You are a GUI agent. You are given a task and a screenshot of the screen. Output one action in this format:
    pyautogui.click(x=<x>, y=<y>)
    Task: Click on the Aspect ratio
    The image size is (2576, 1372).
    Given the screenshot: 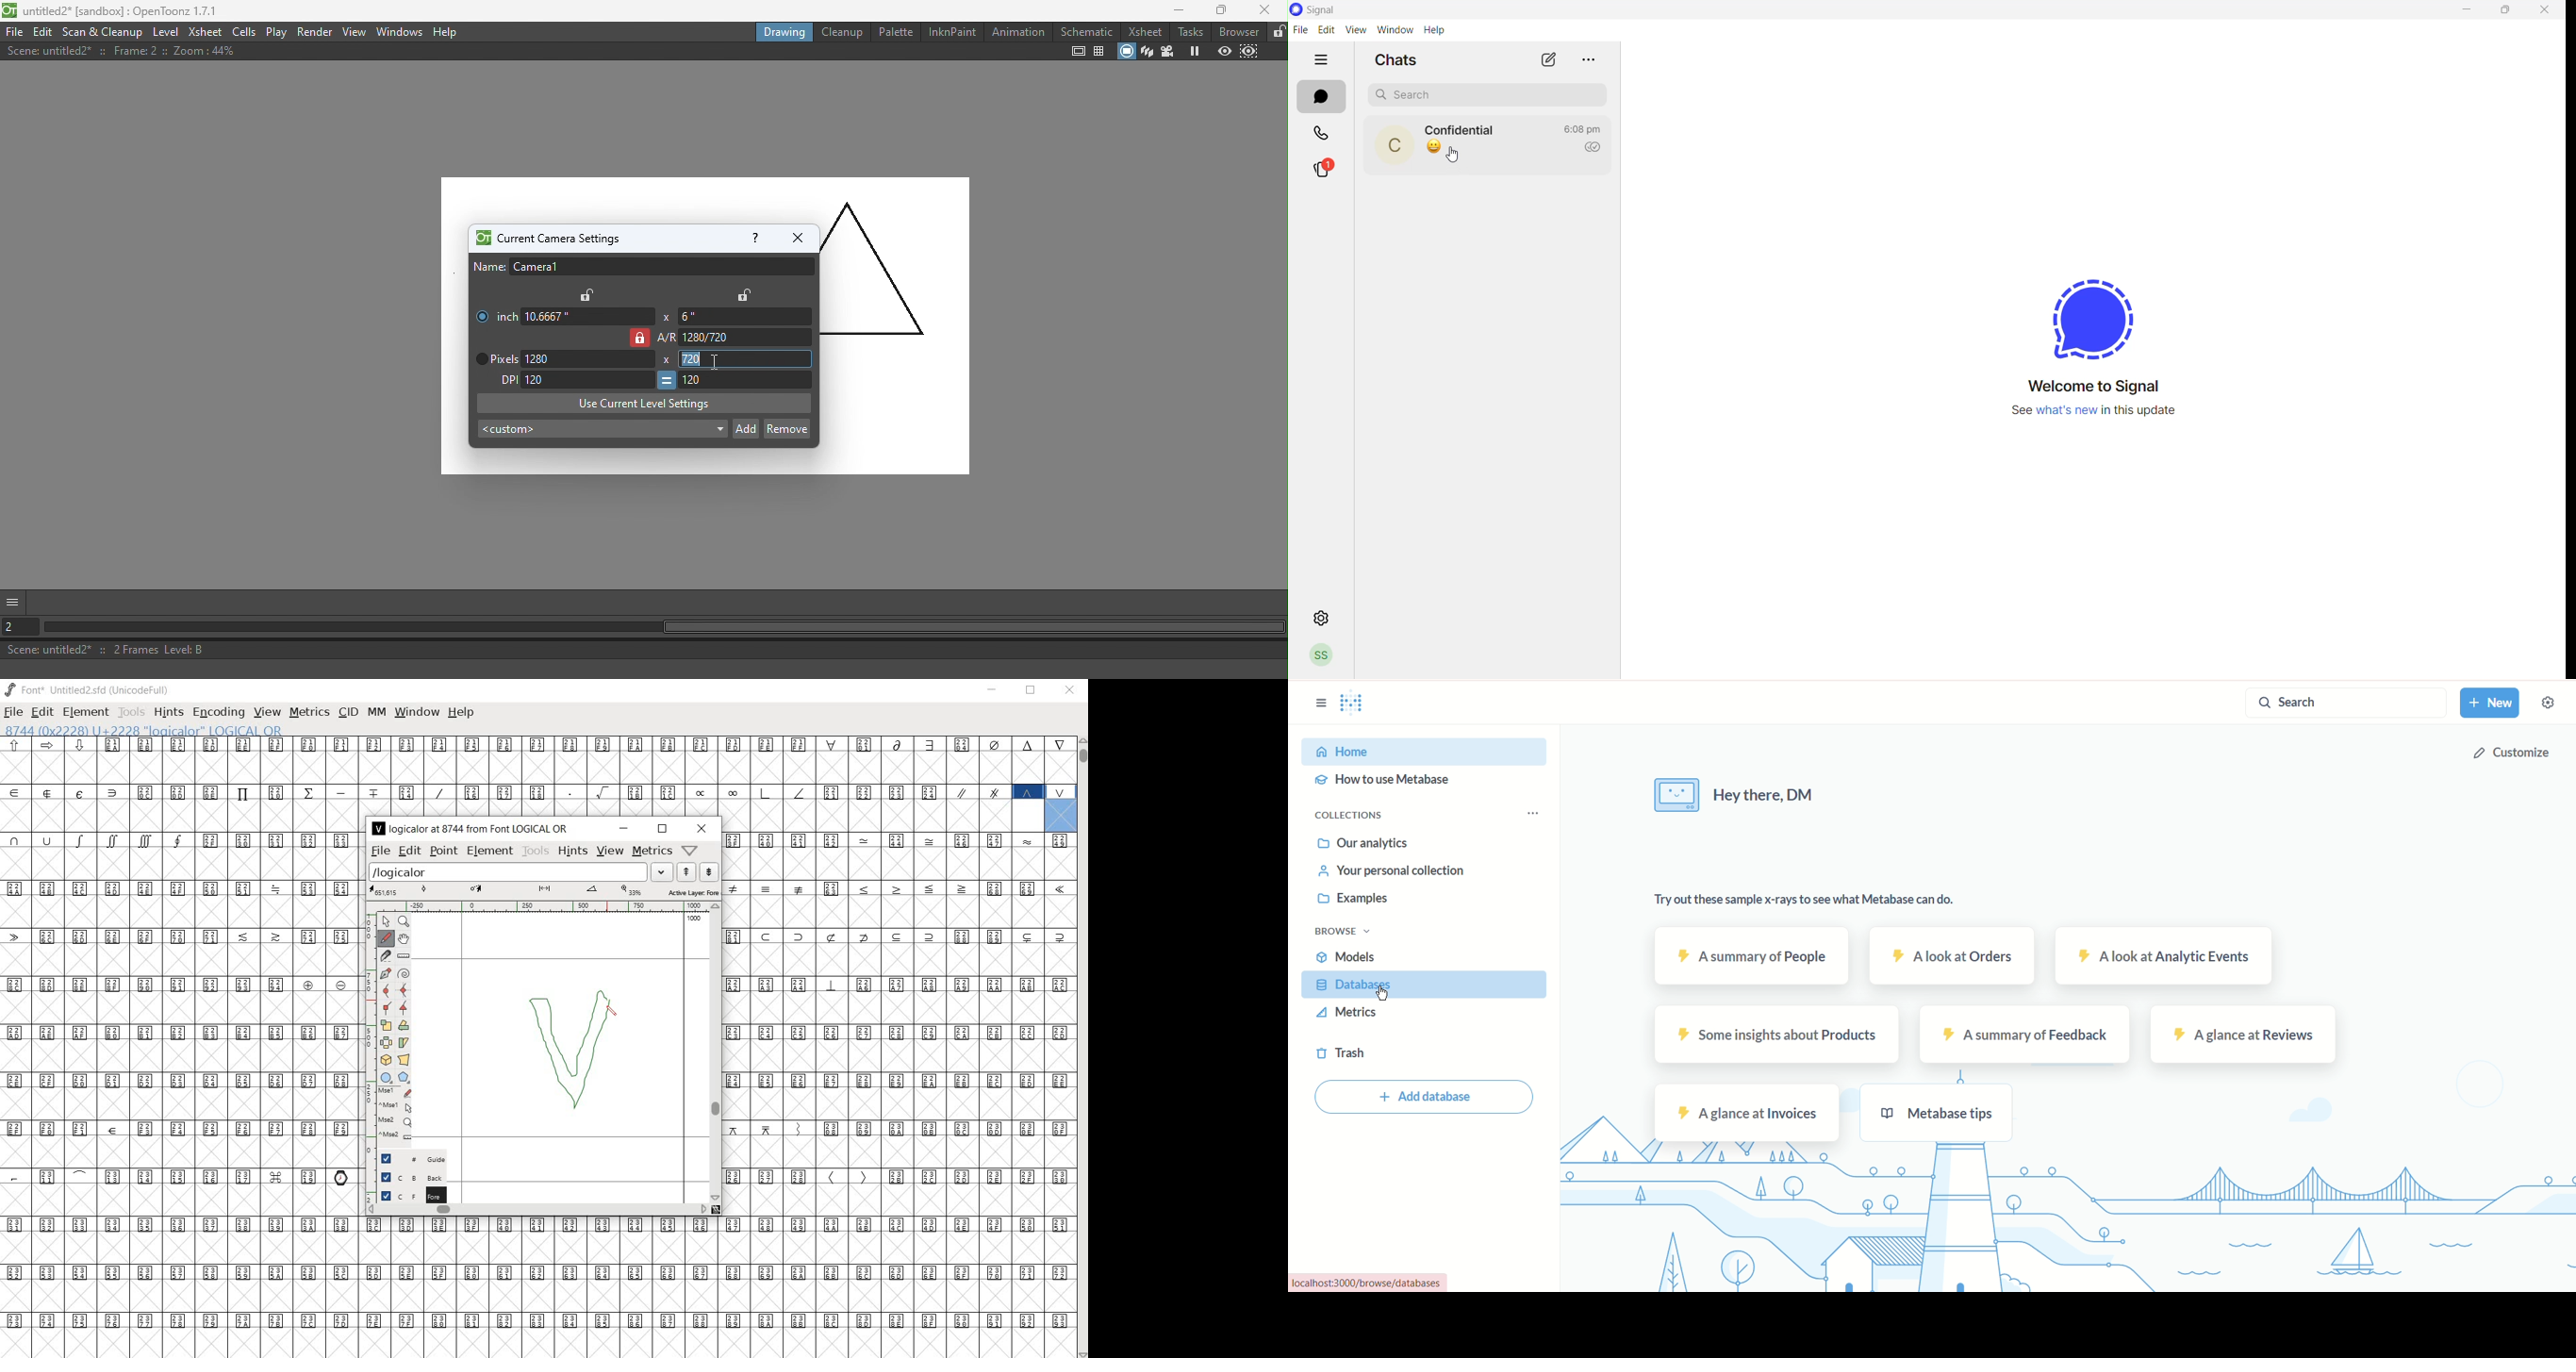 What is the action you would take?
    pyautogui.click(x=735, y=338)
    